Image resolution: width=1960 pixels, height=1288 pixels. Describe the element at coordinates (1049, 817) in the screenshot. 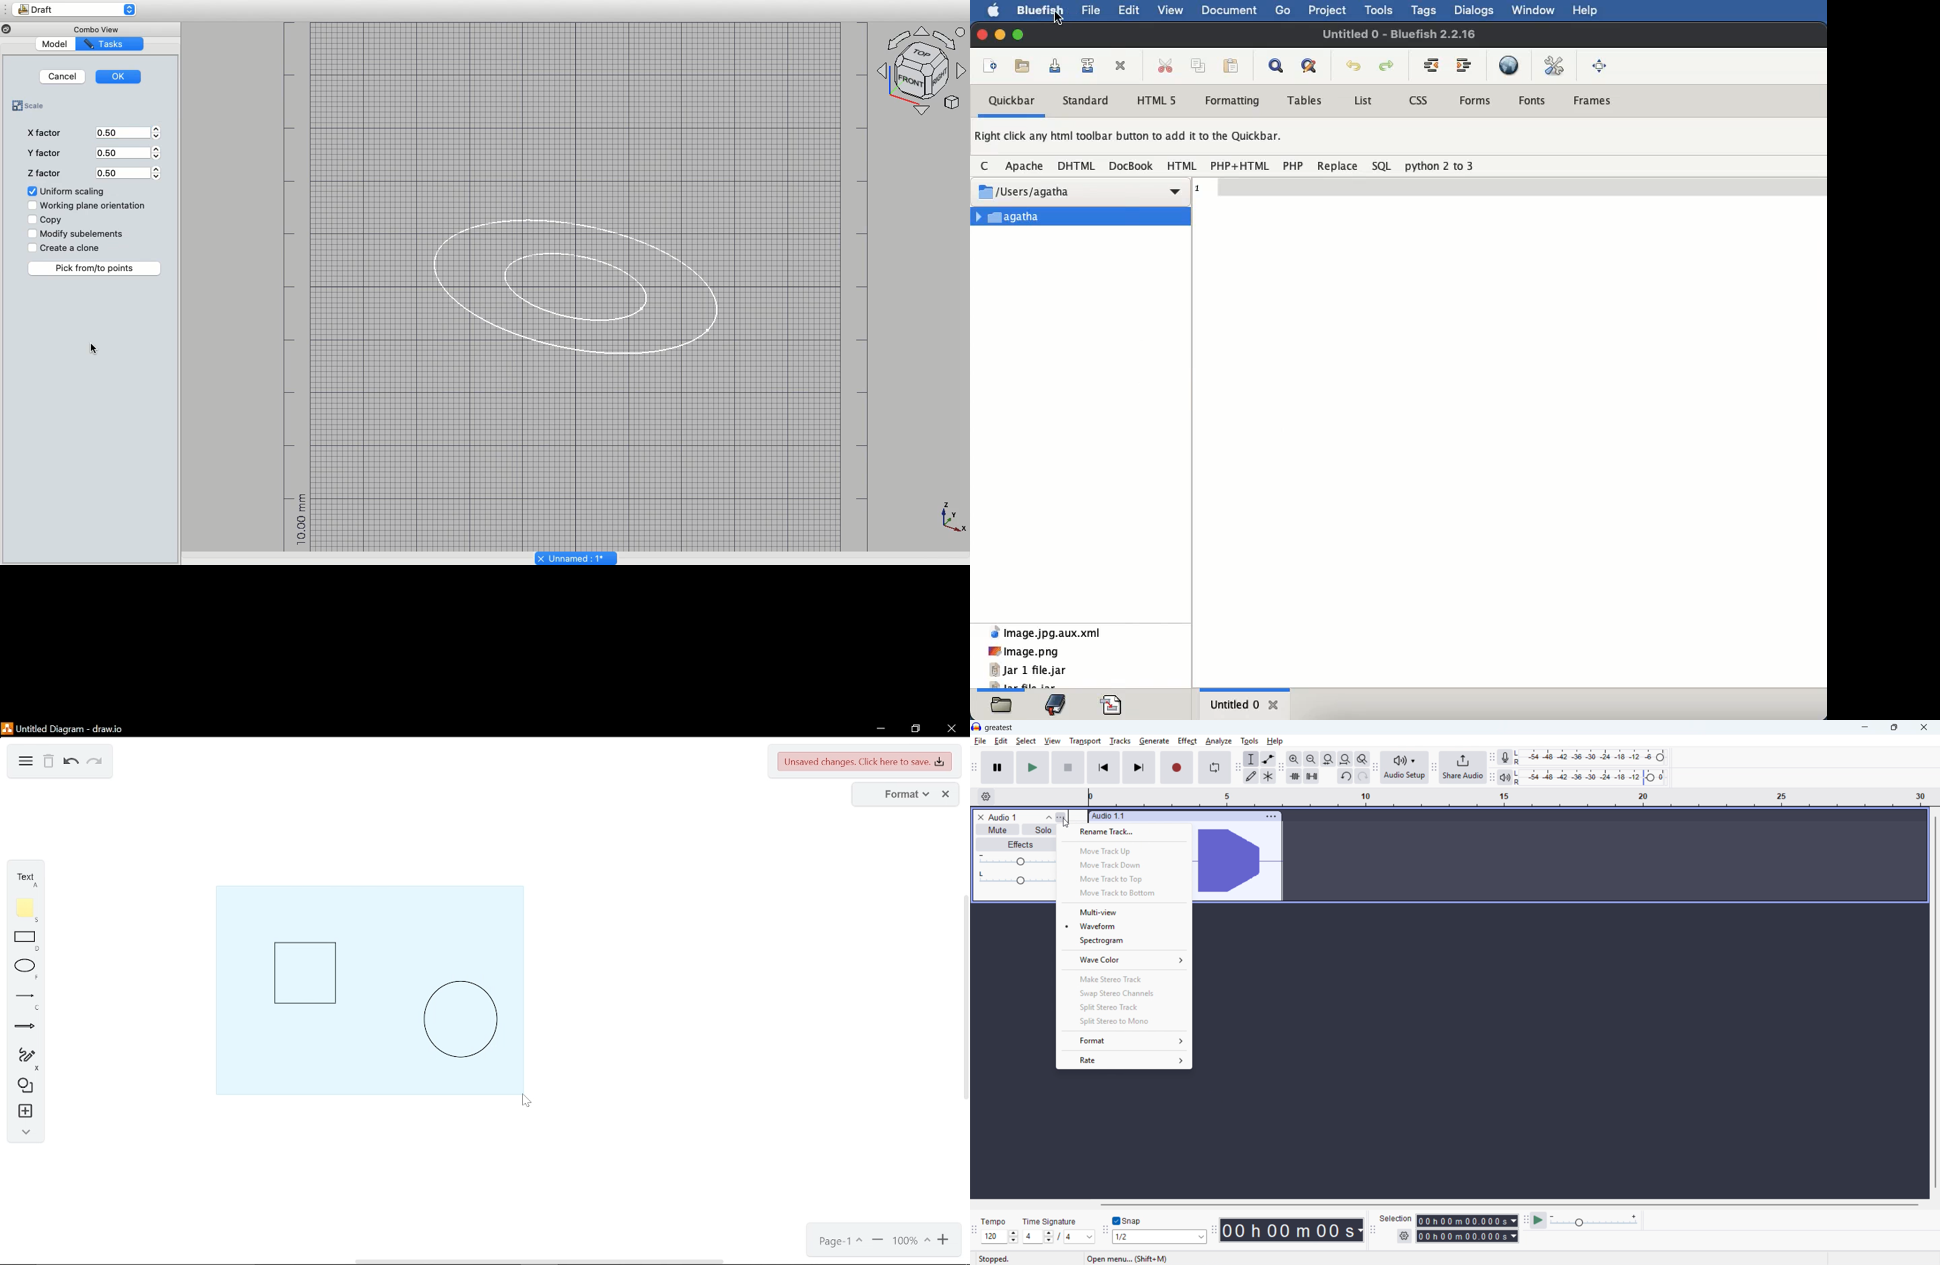

I see `collapse` at that location.